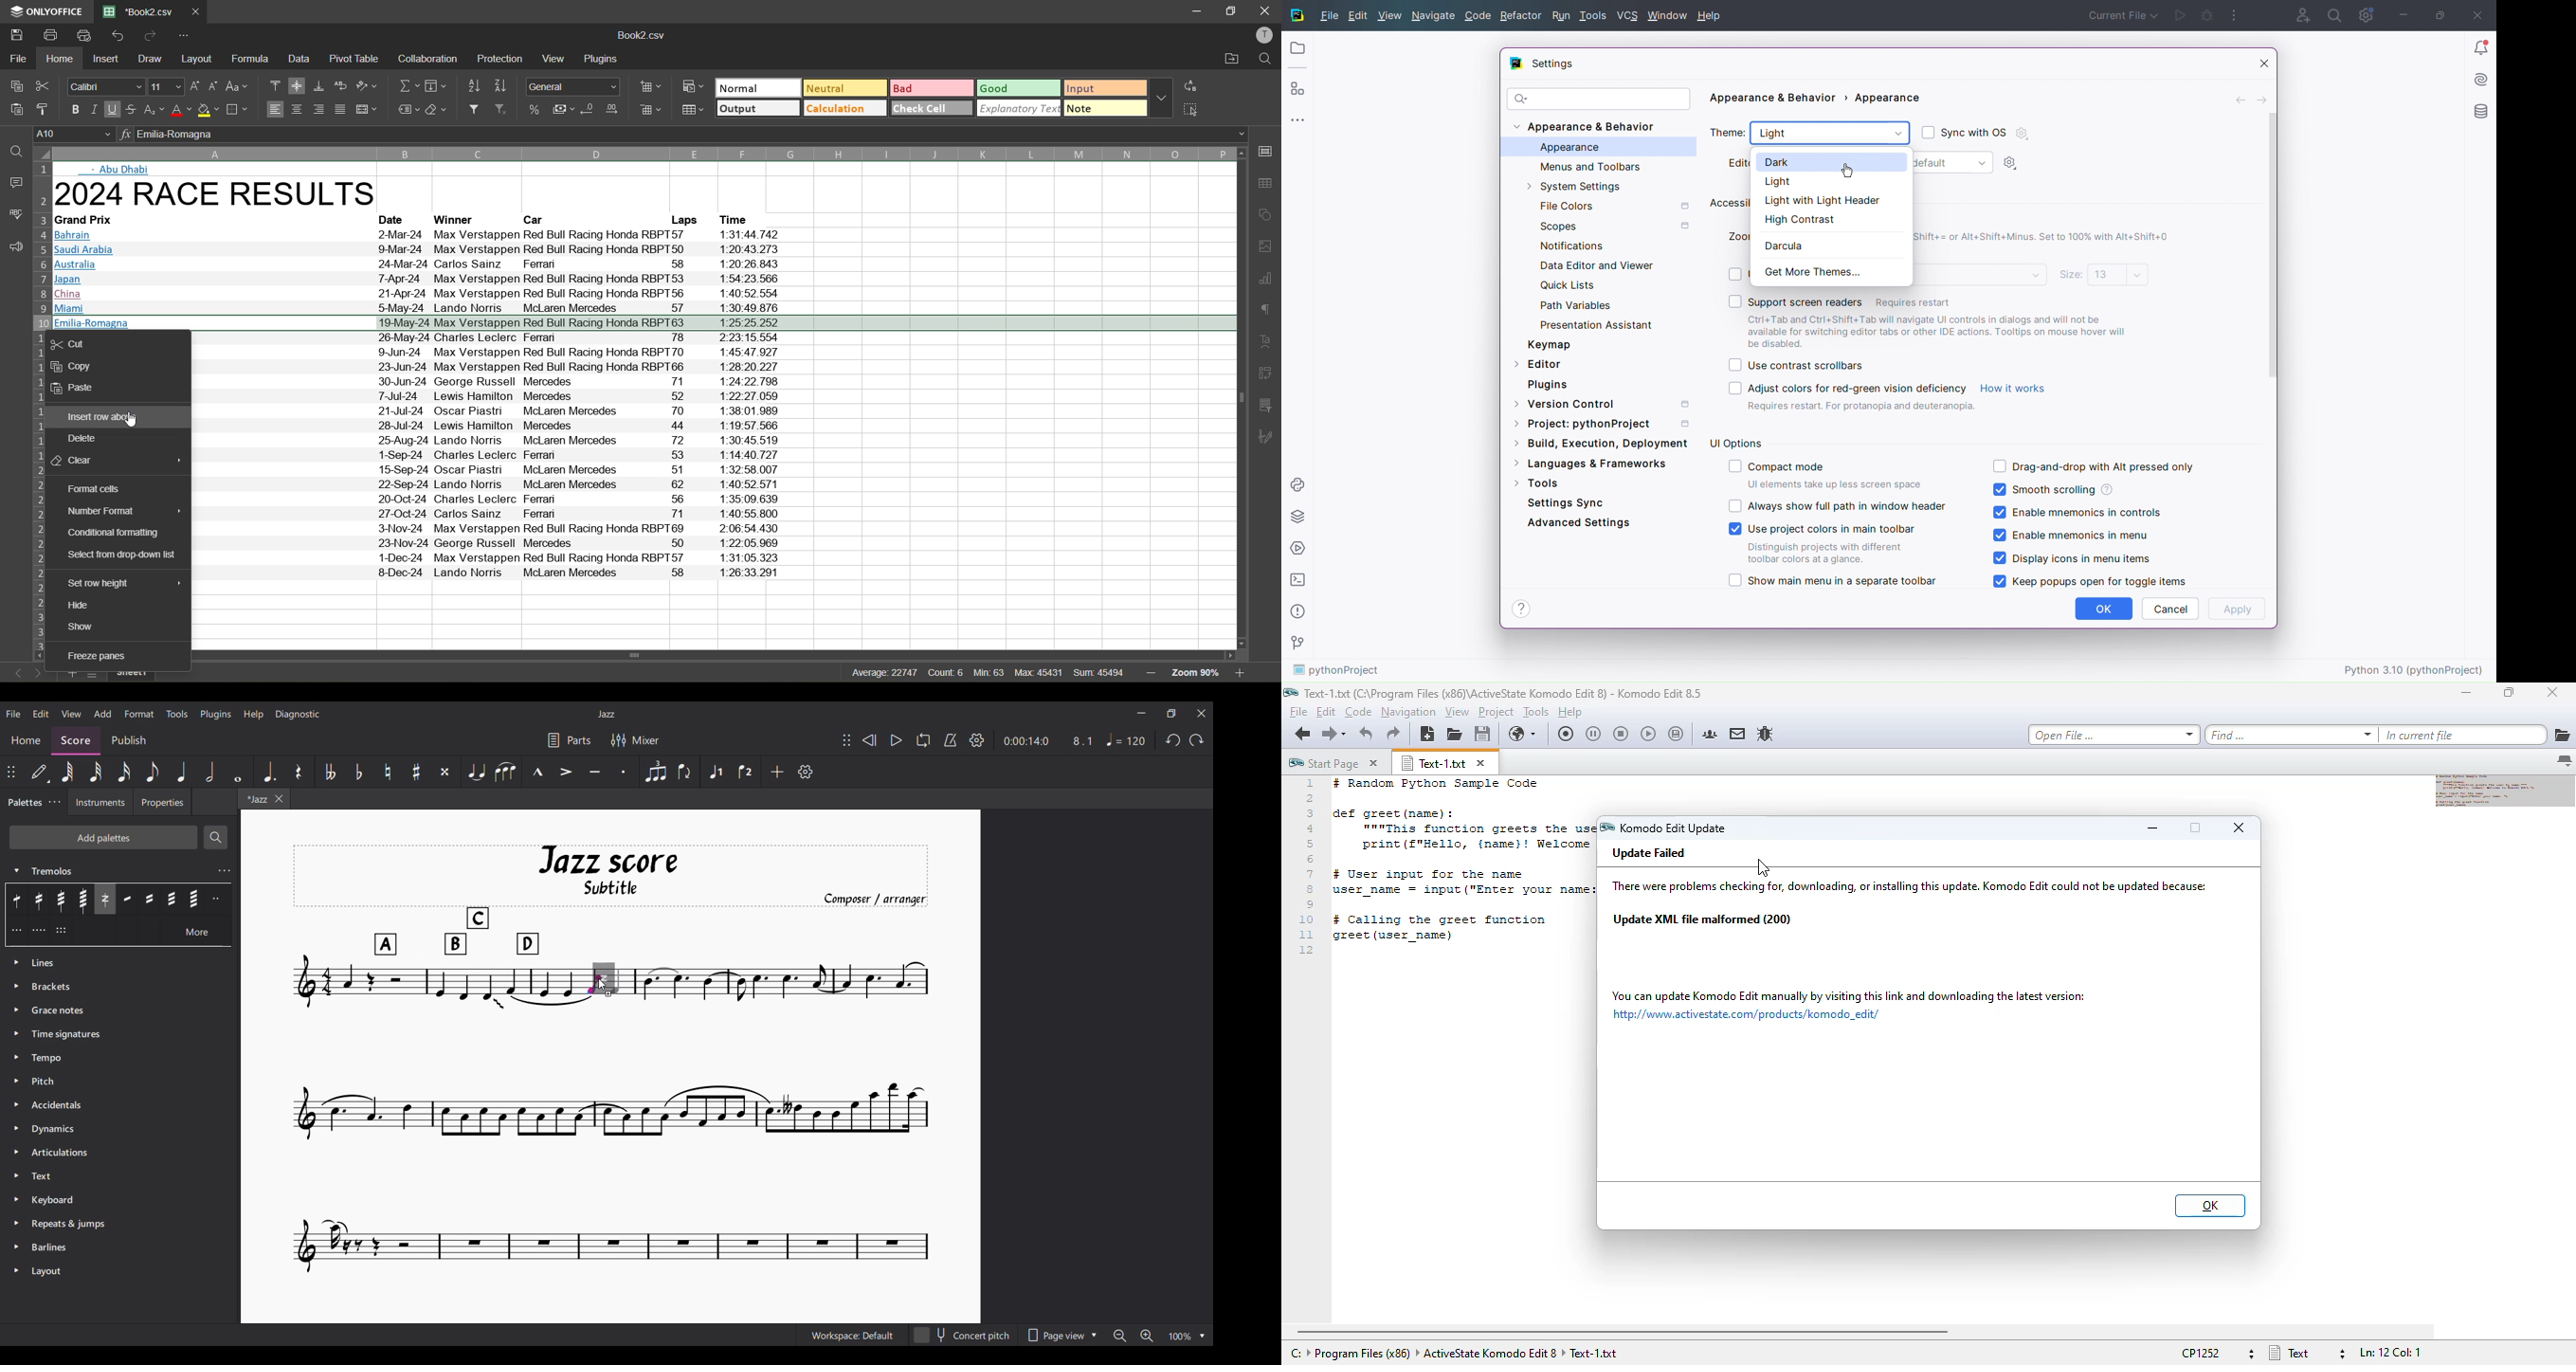  What do you see at coordinates (778, 772) in the screenshot?
I see `Add` at bounding box center [778, 772].